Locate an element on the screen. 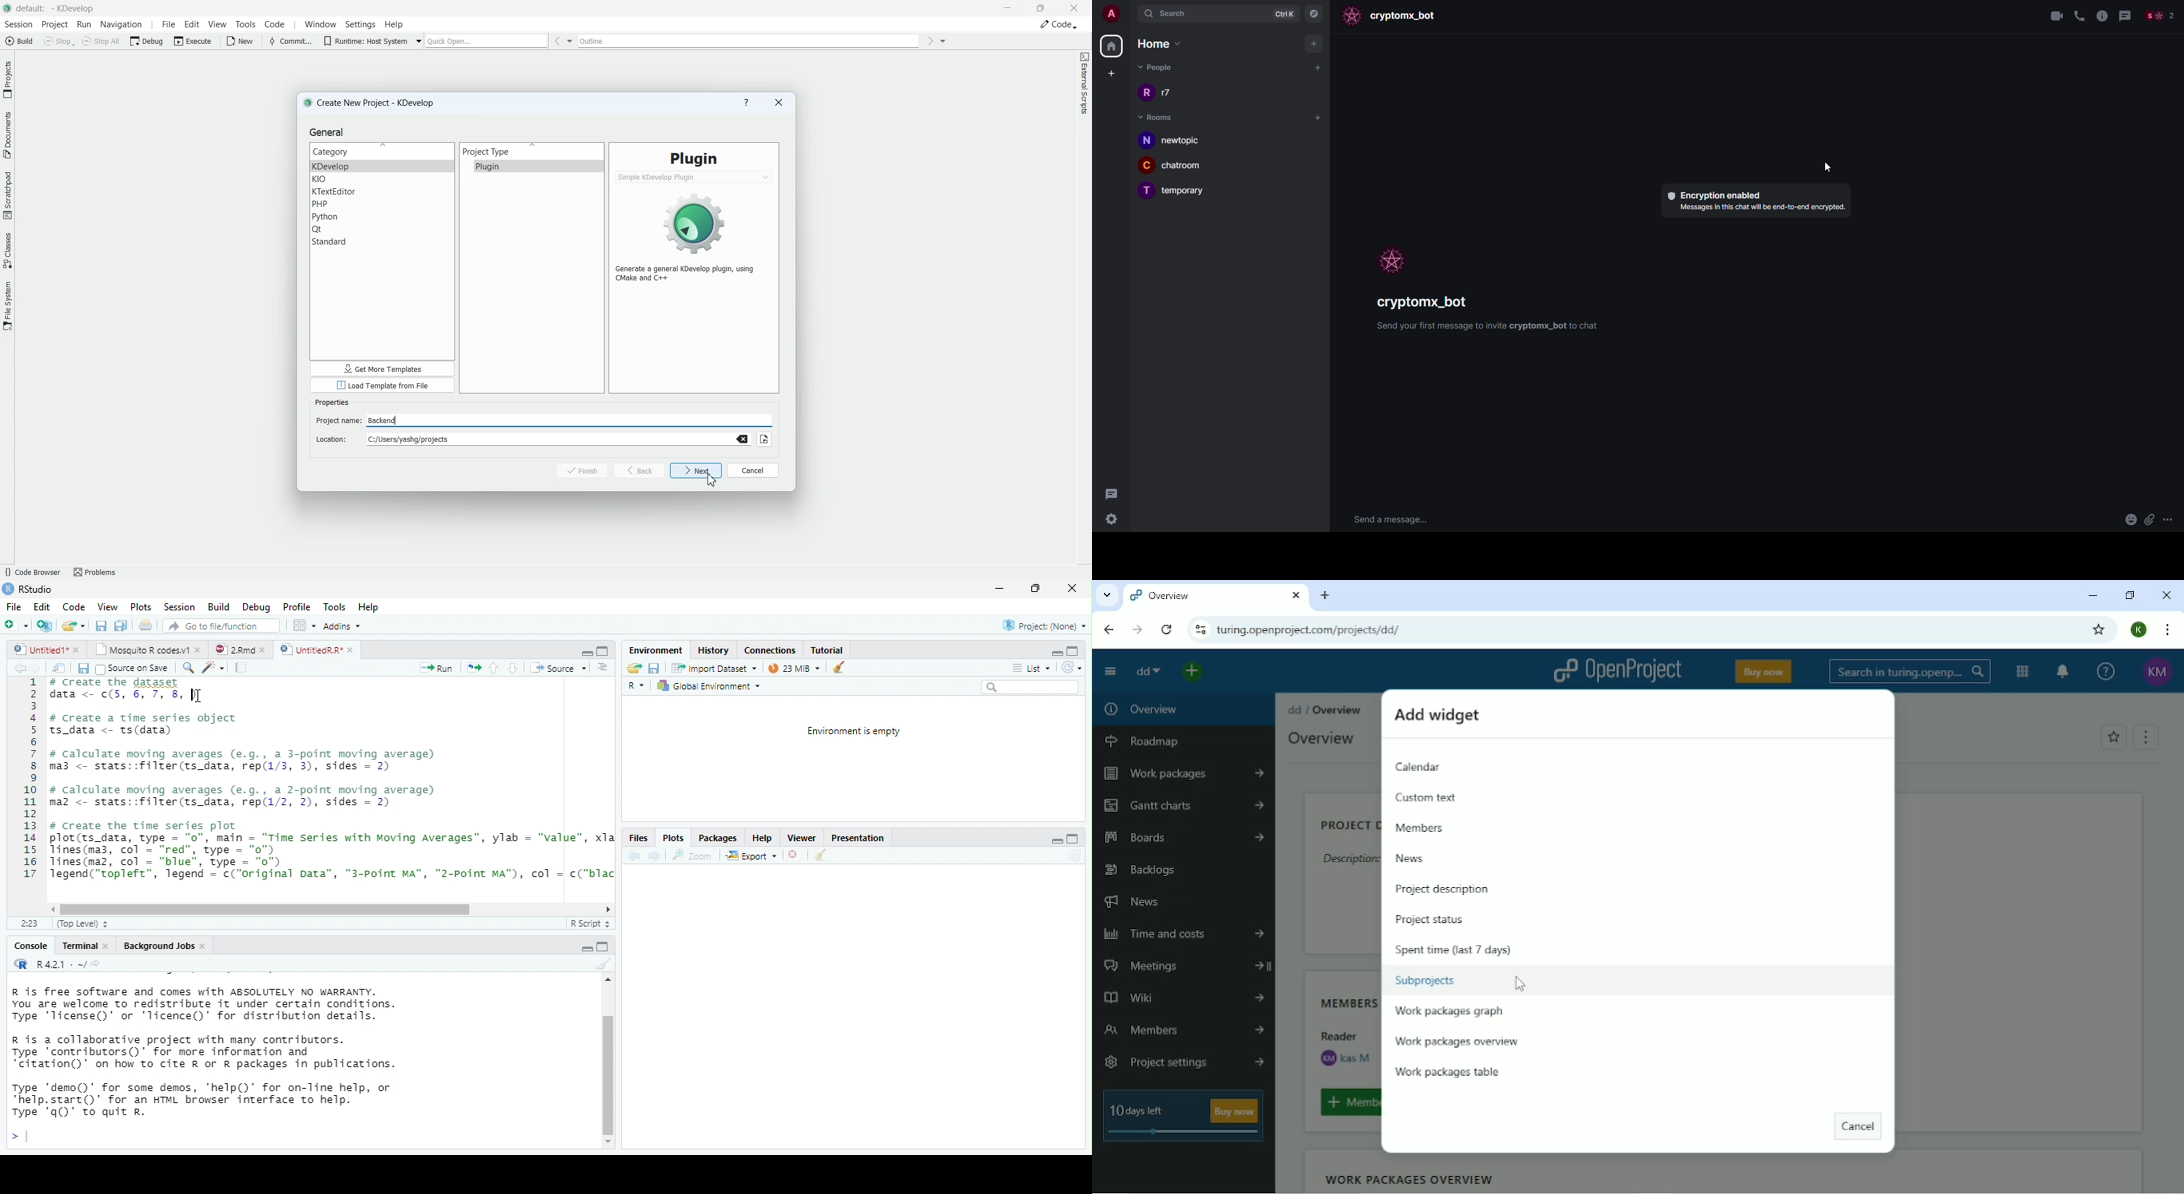 The width and height of the screenshot is (2184, 1204). scrollbar left is located at coordinates (50, 909).